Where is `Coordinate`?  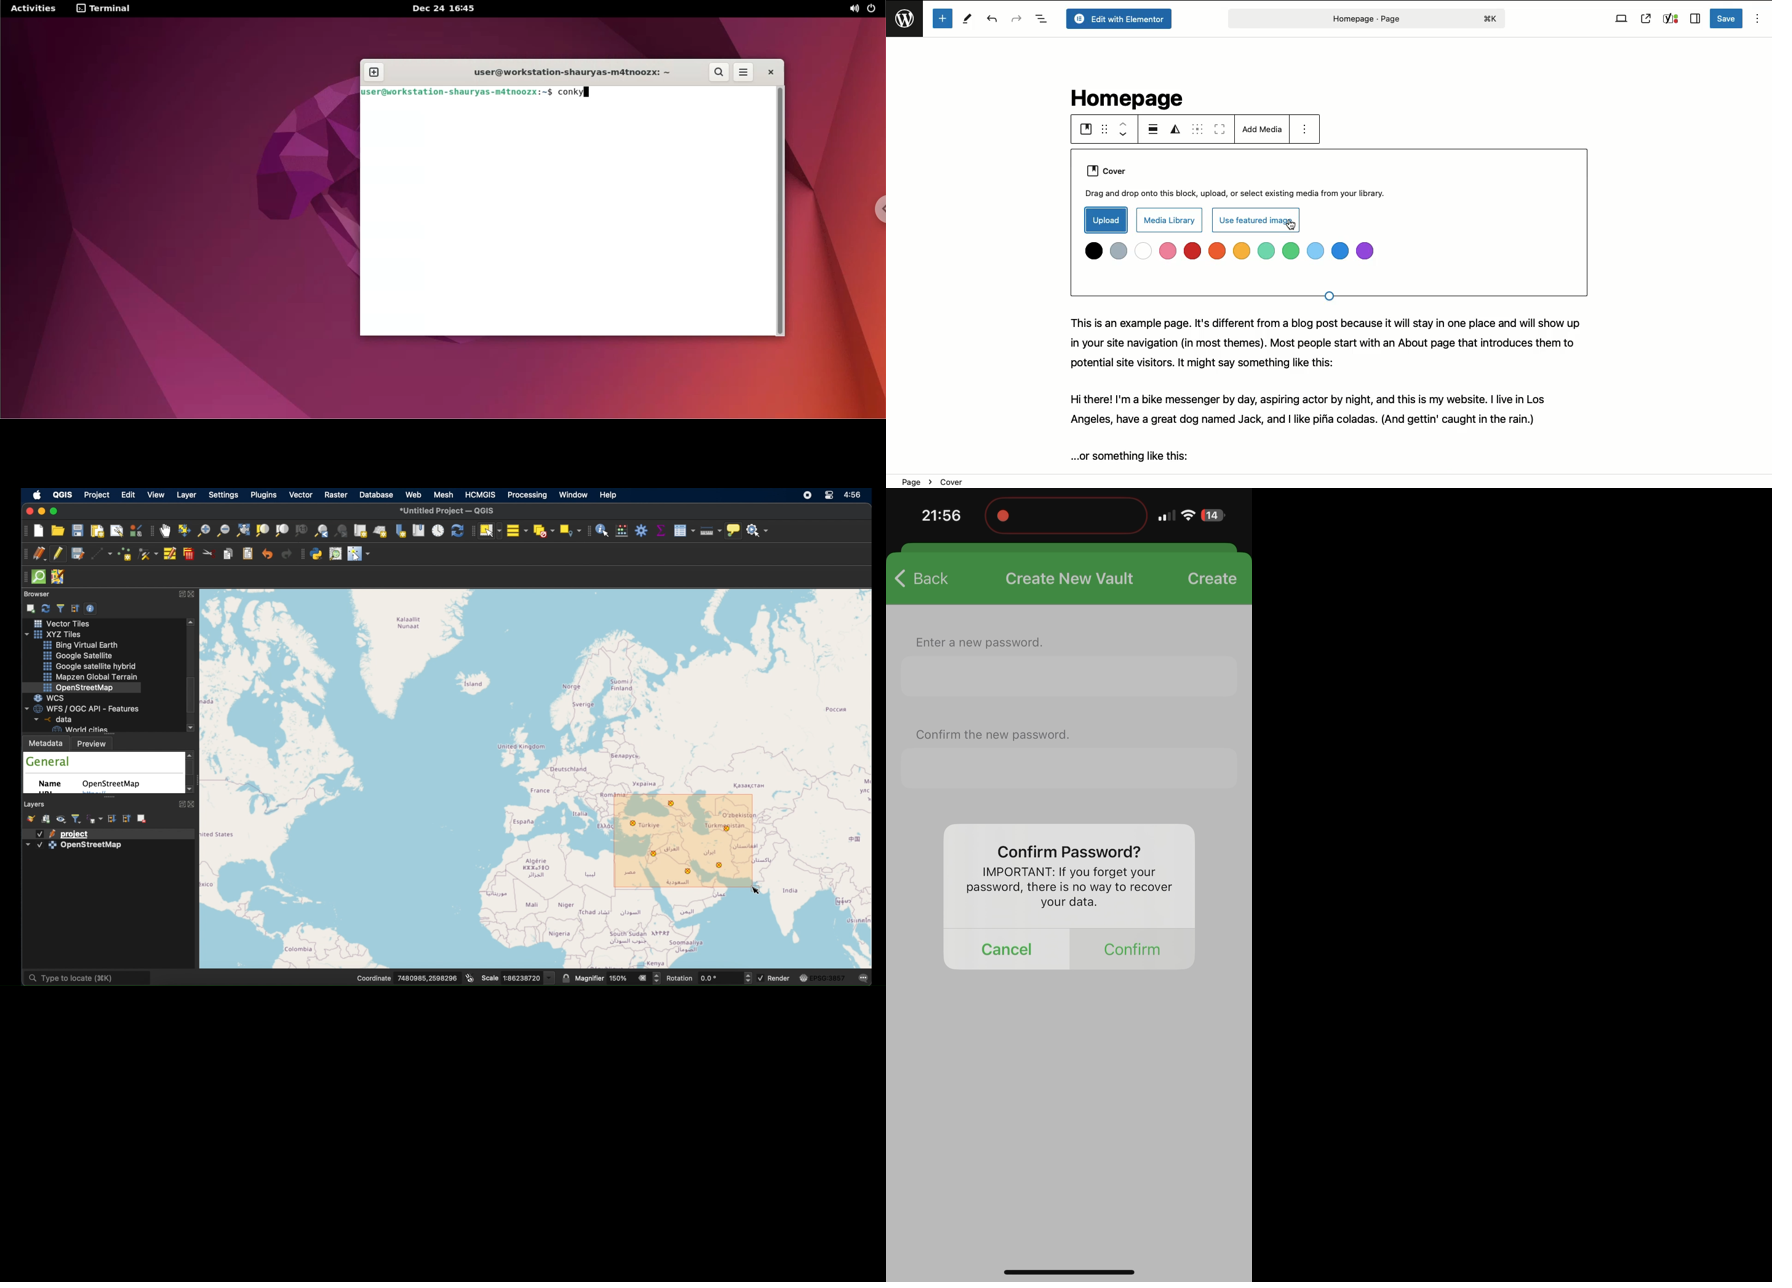 Coordinate is located at coordinates (367, 978).